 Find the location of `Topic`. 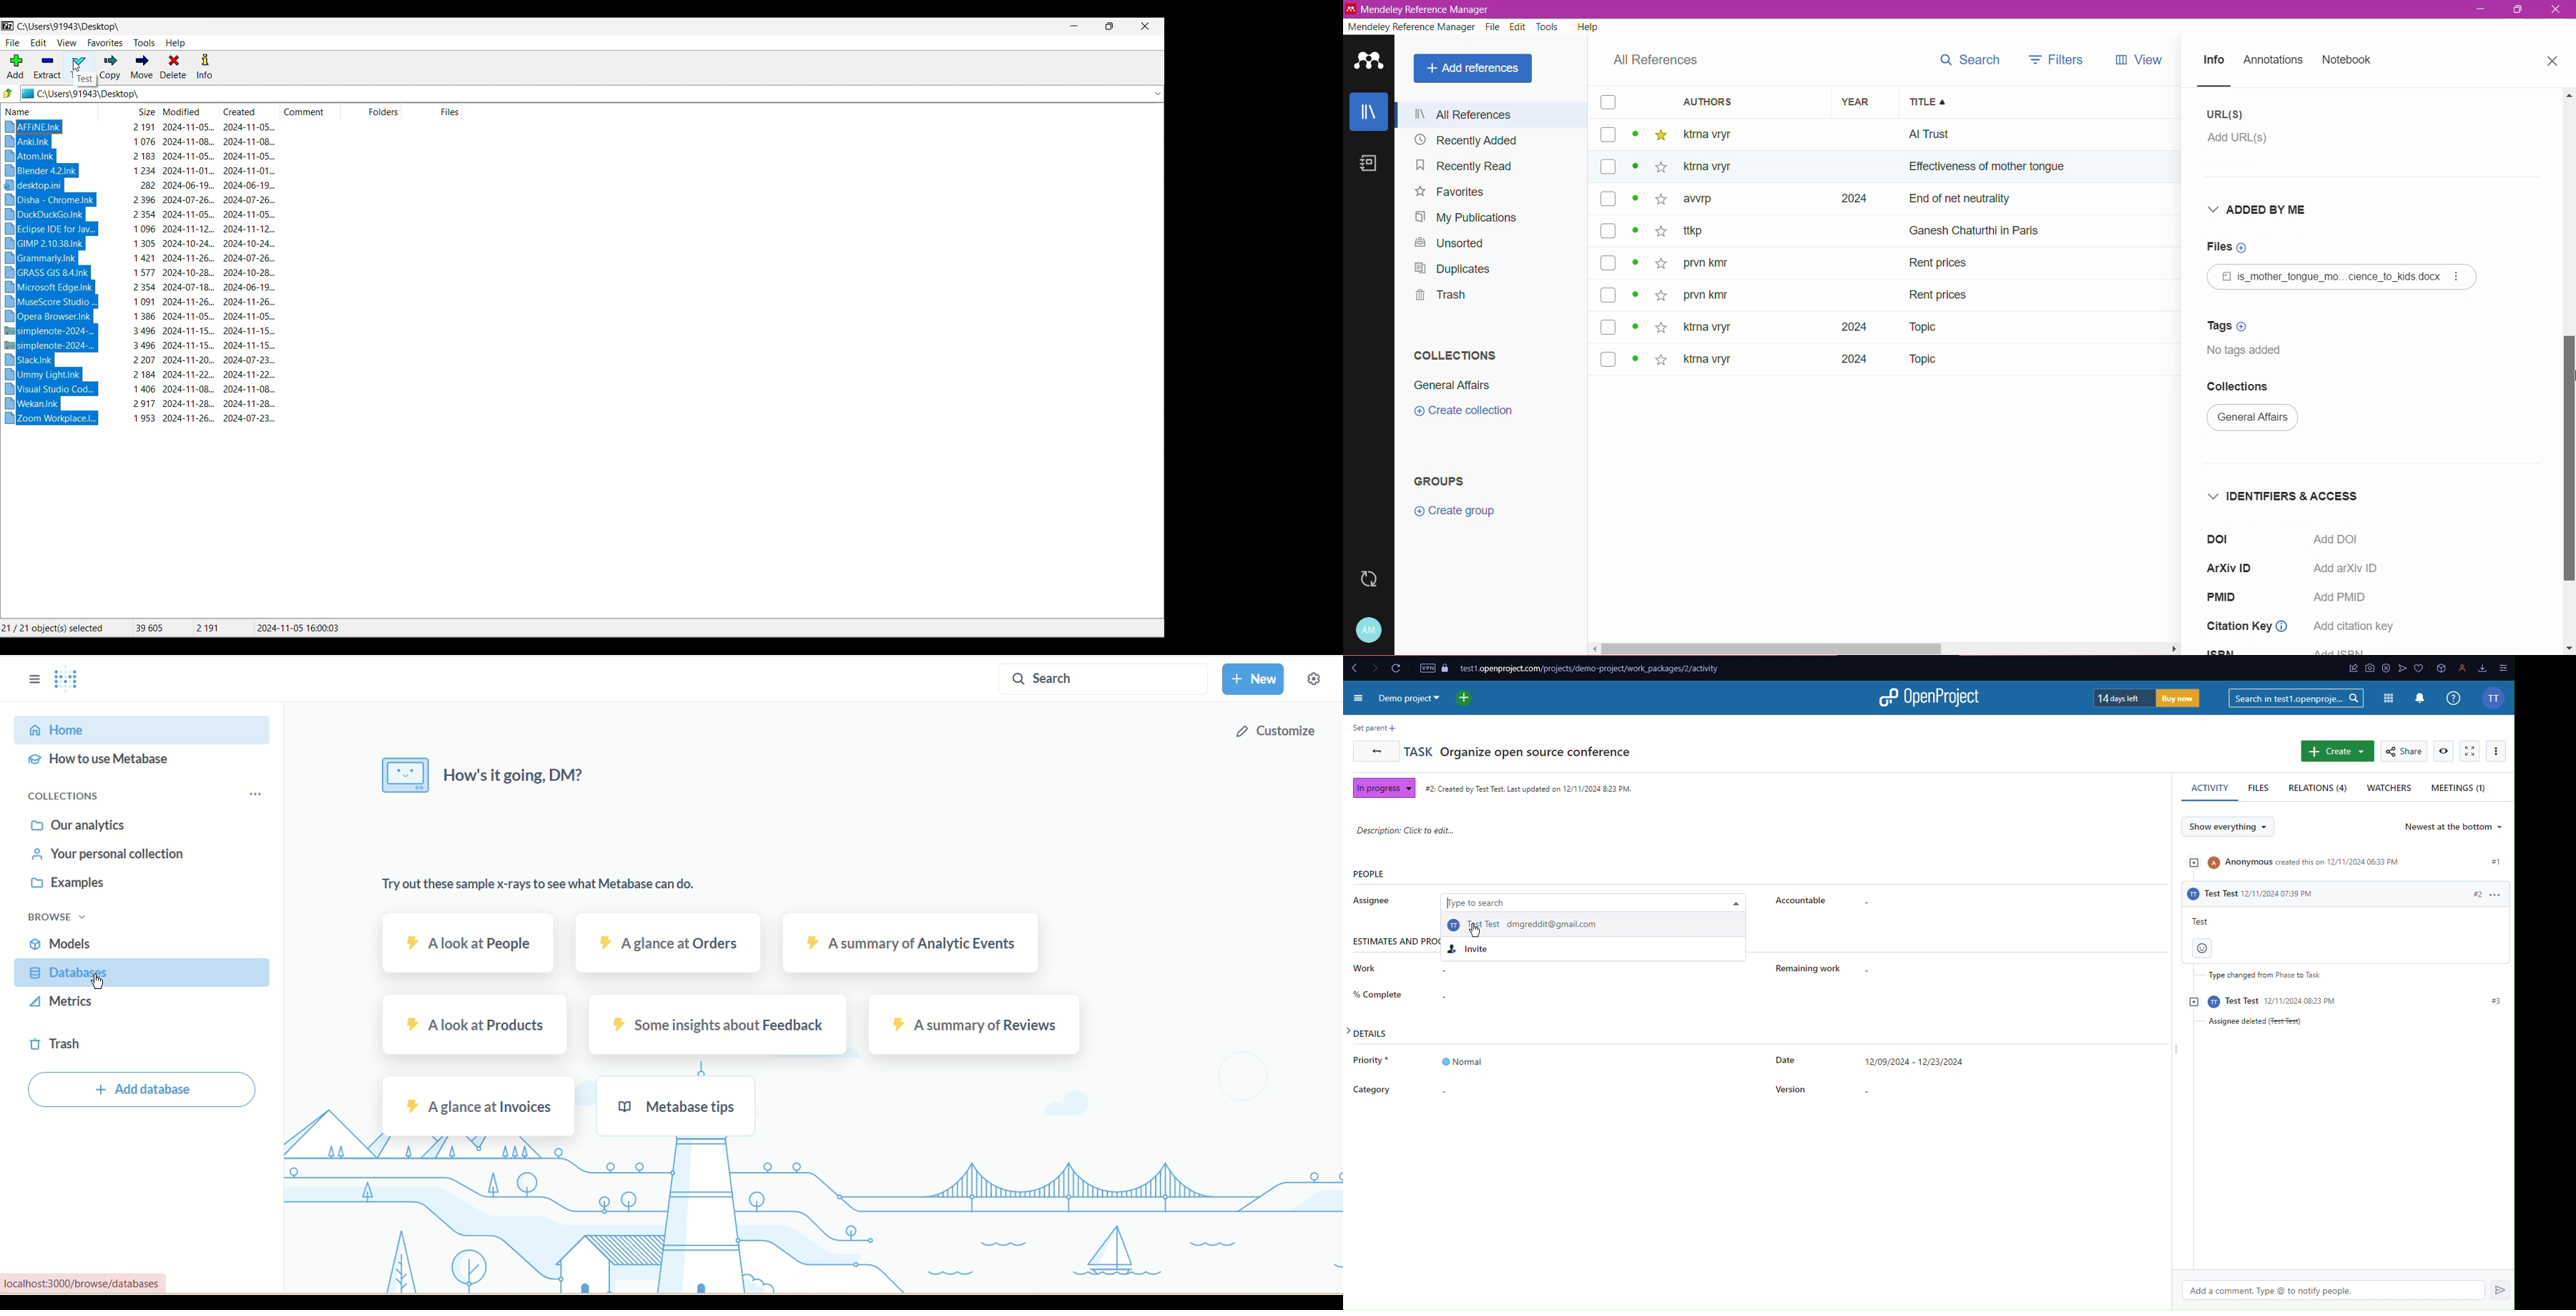

Topic is located at coordinates (1921, 360).